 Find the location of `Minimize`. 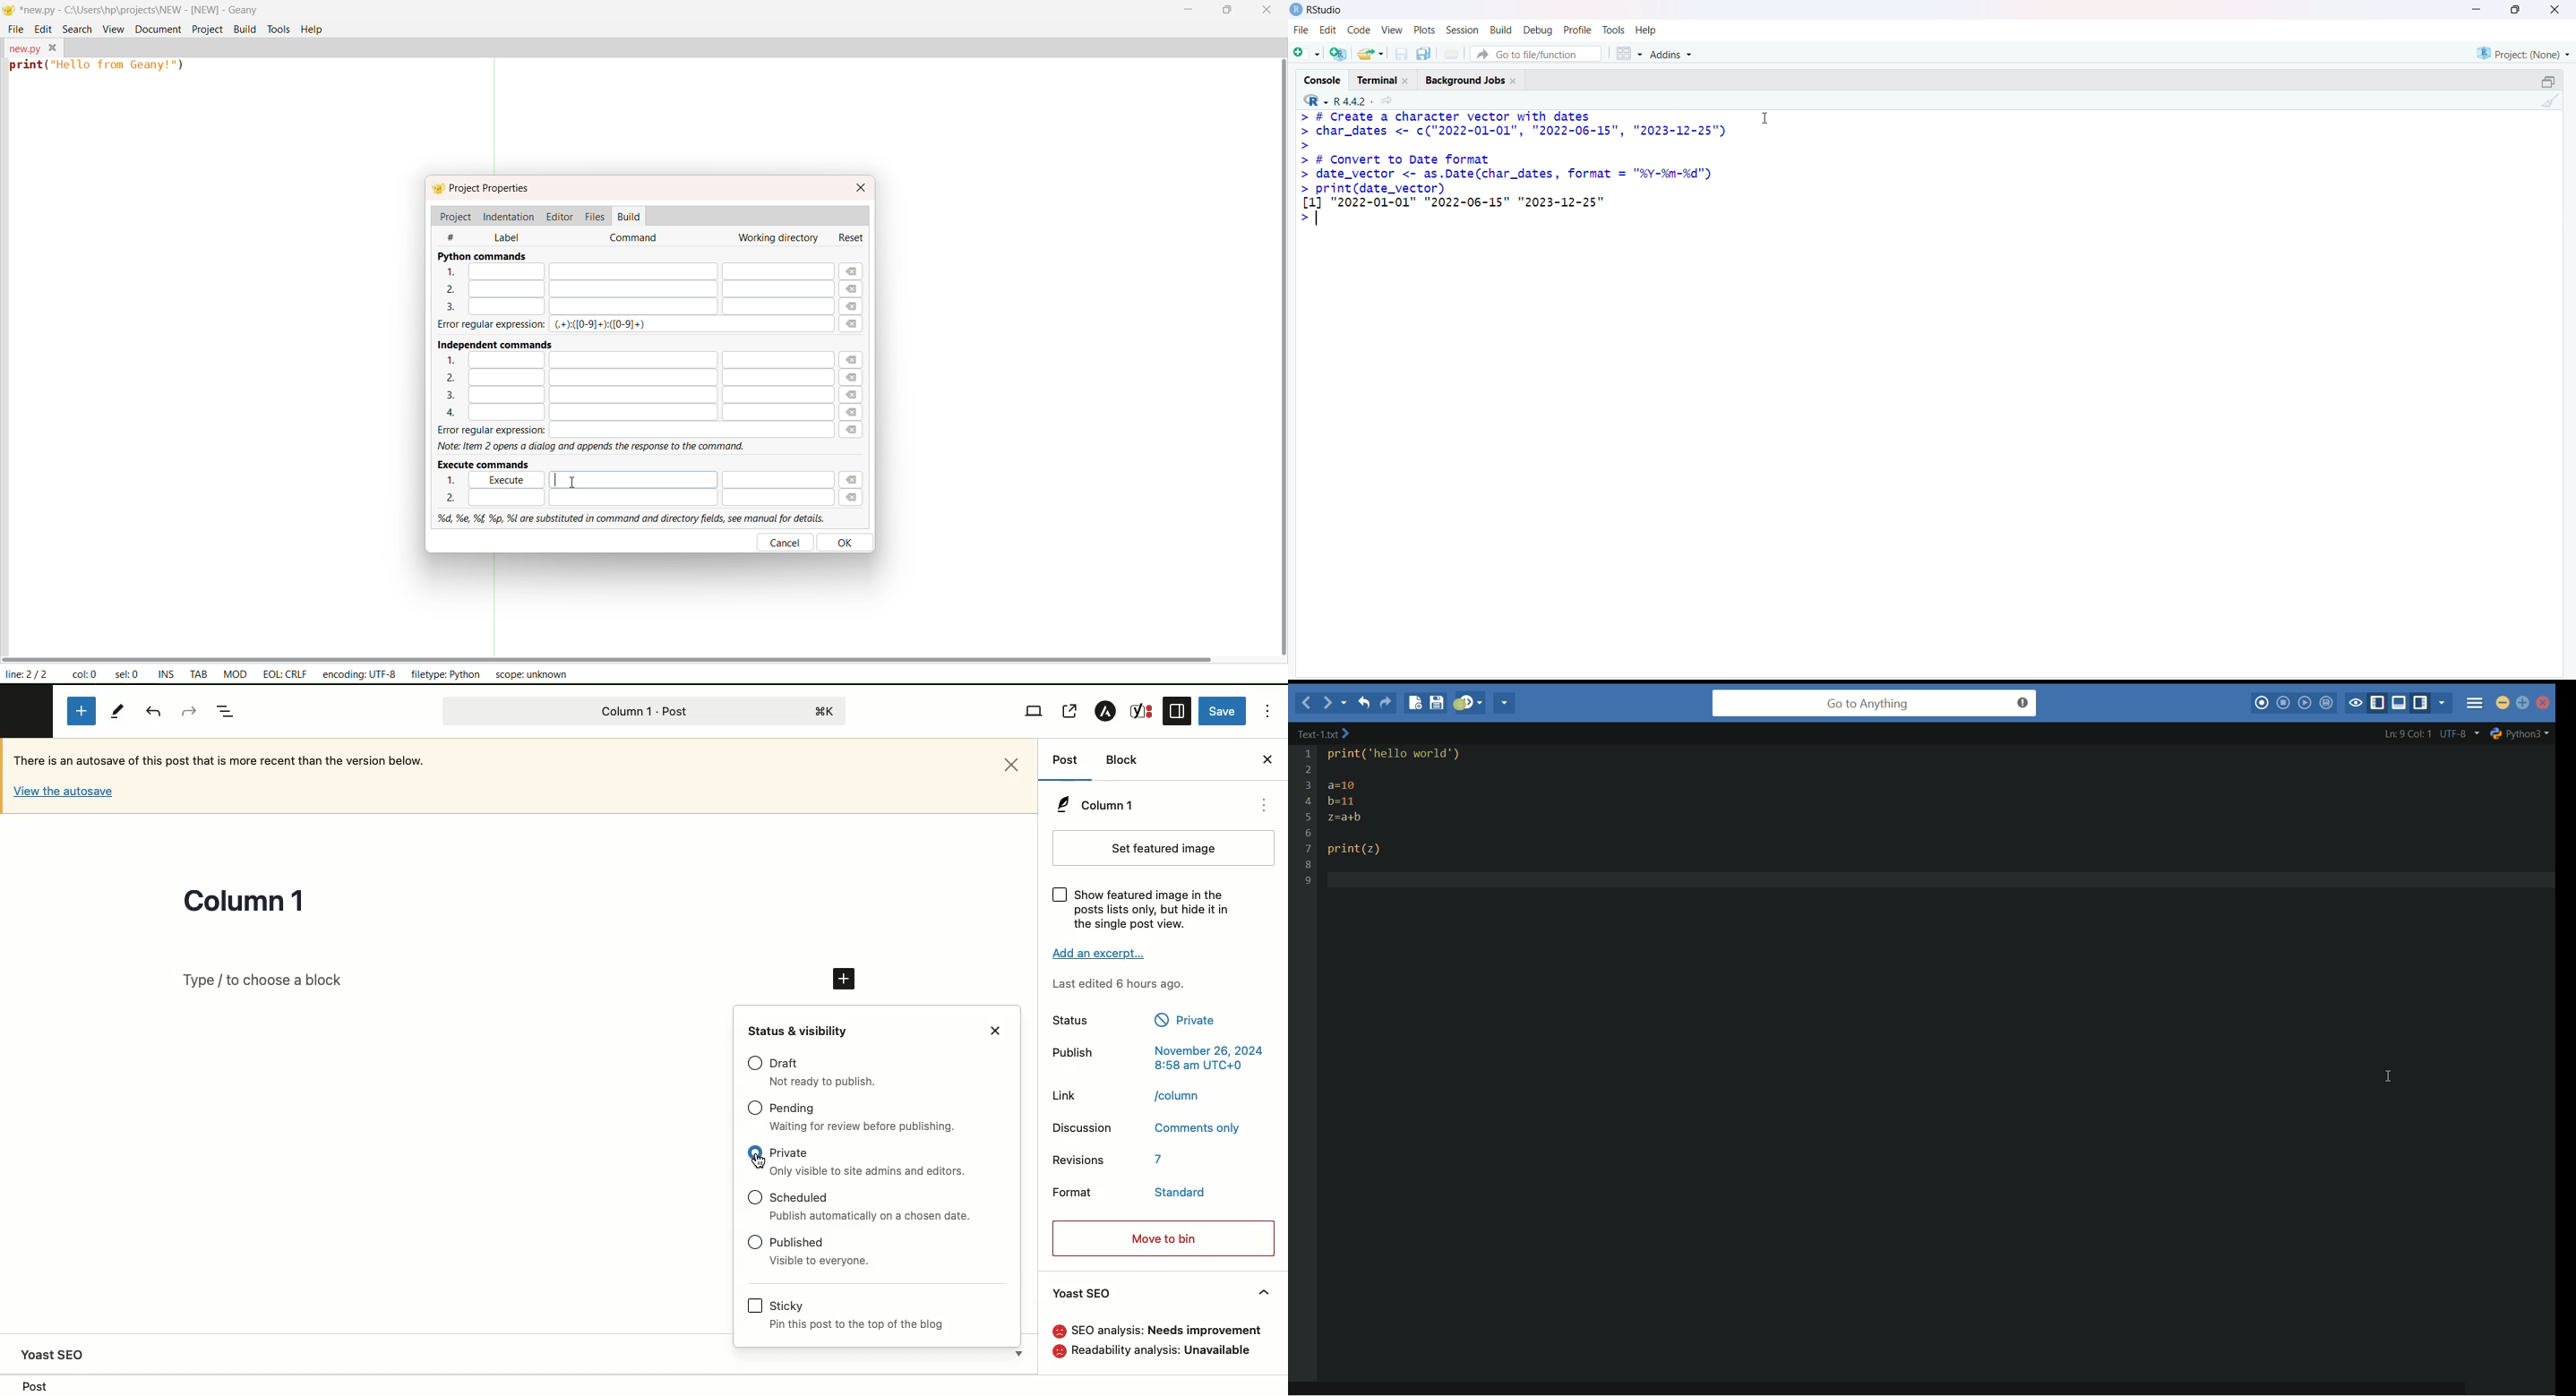

Minimize is located at coordinates (2479, 8).